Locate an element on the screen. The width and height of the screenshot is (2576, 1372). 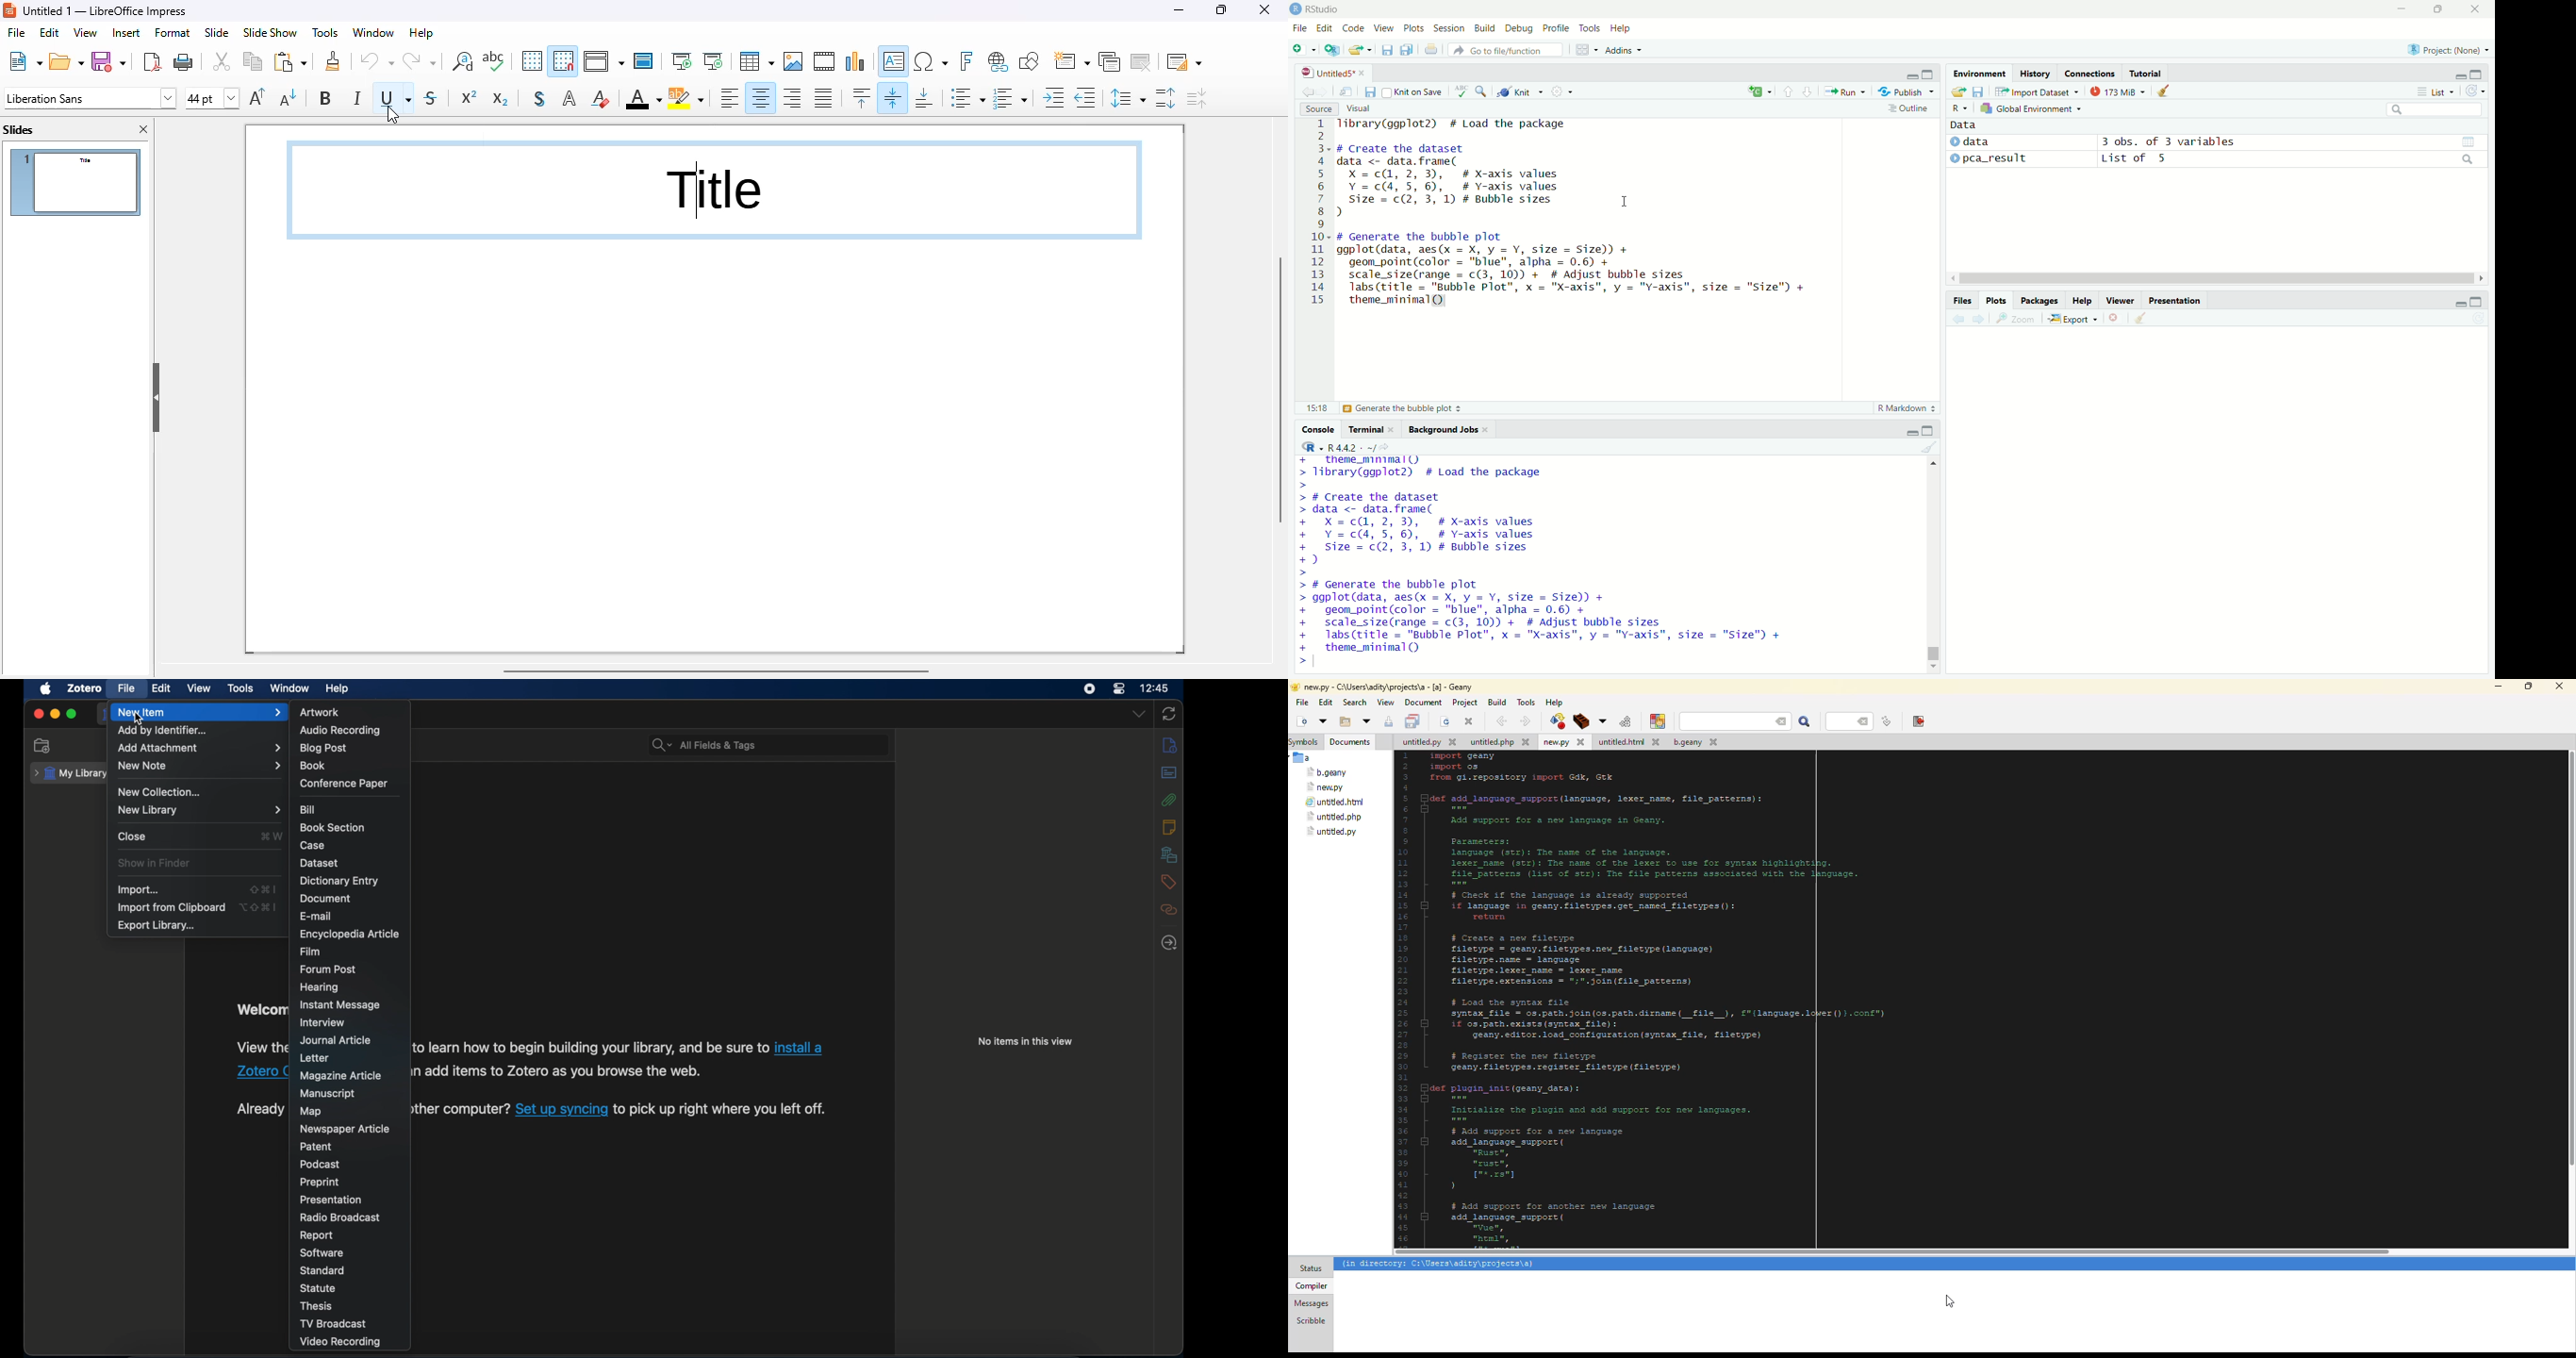
letter is located at coordinates (316, 1058).